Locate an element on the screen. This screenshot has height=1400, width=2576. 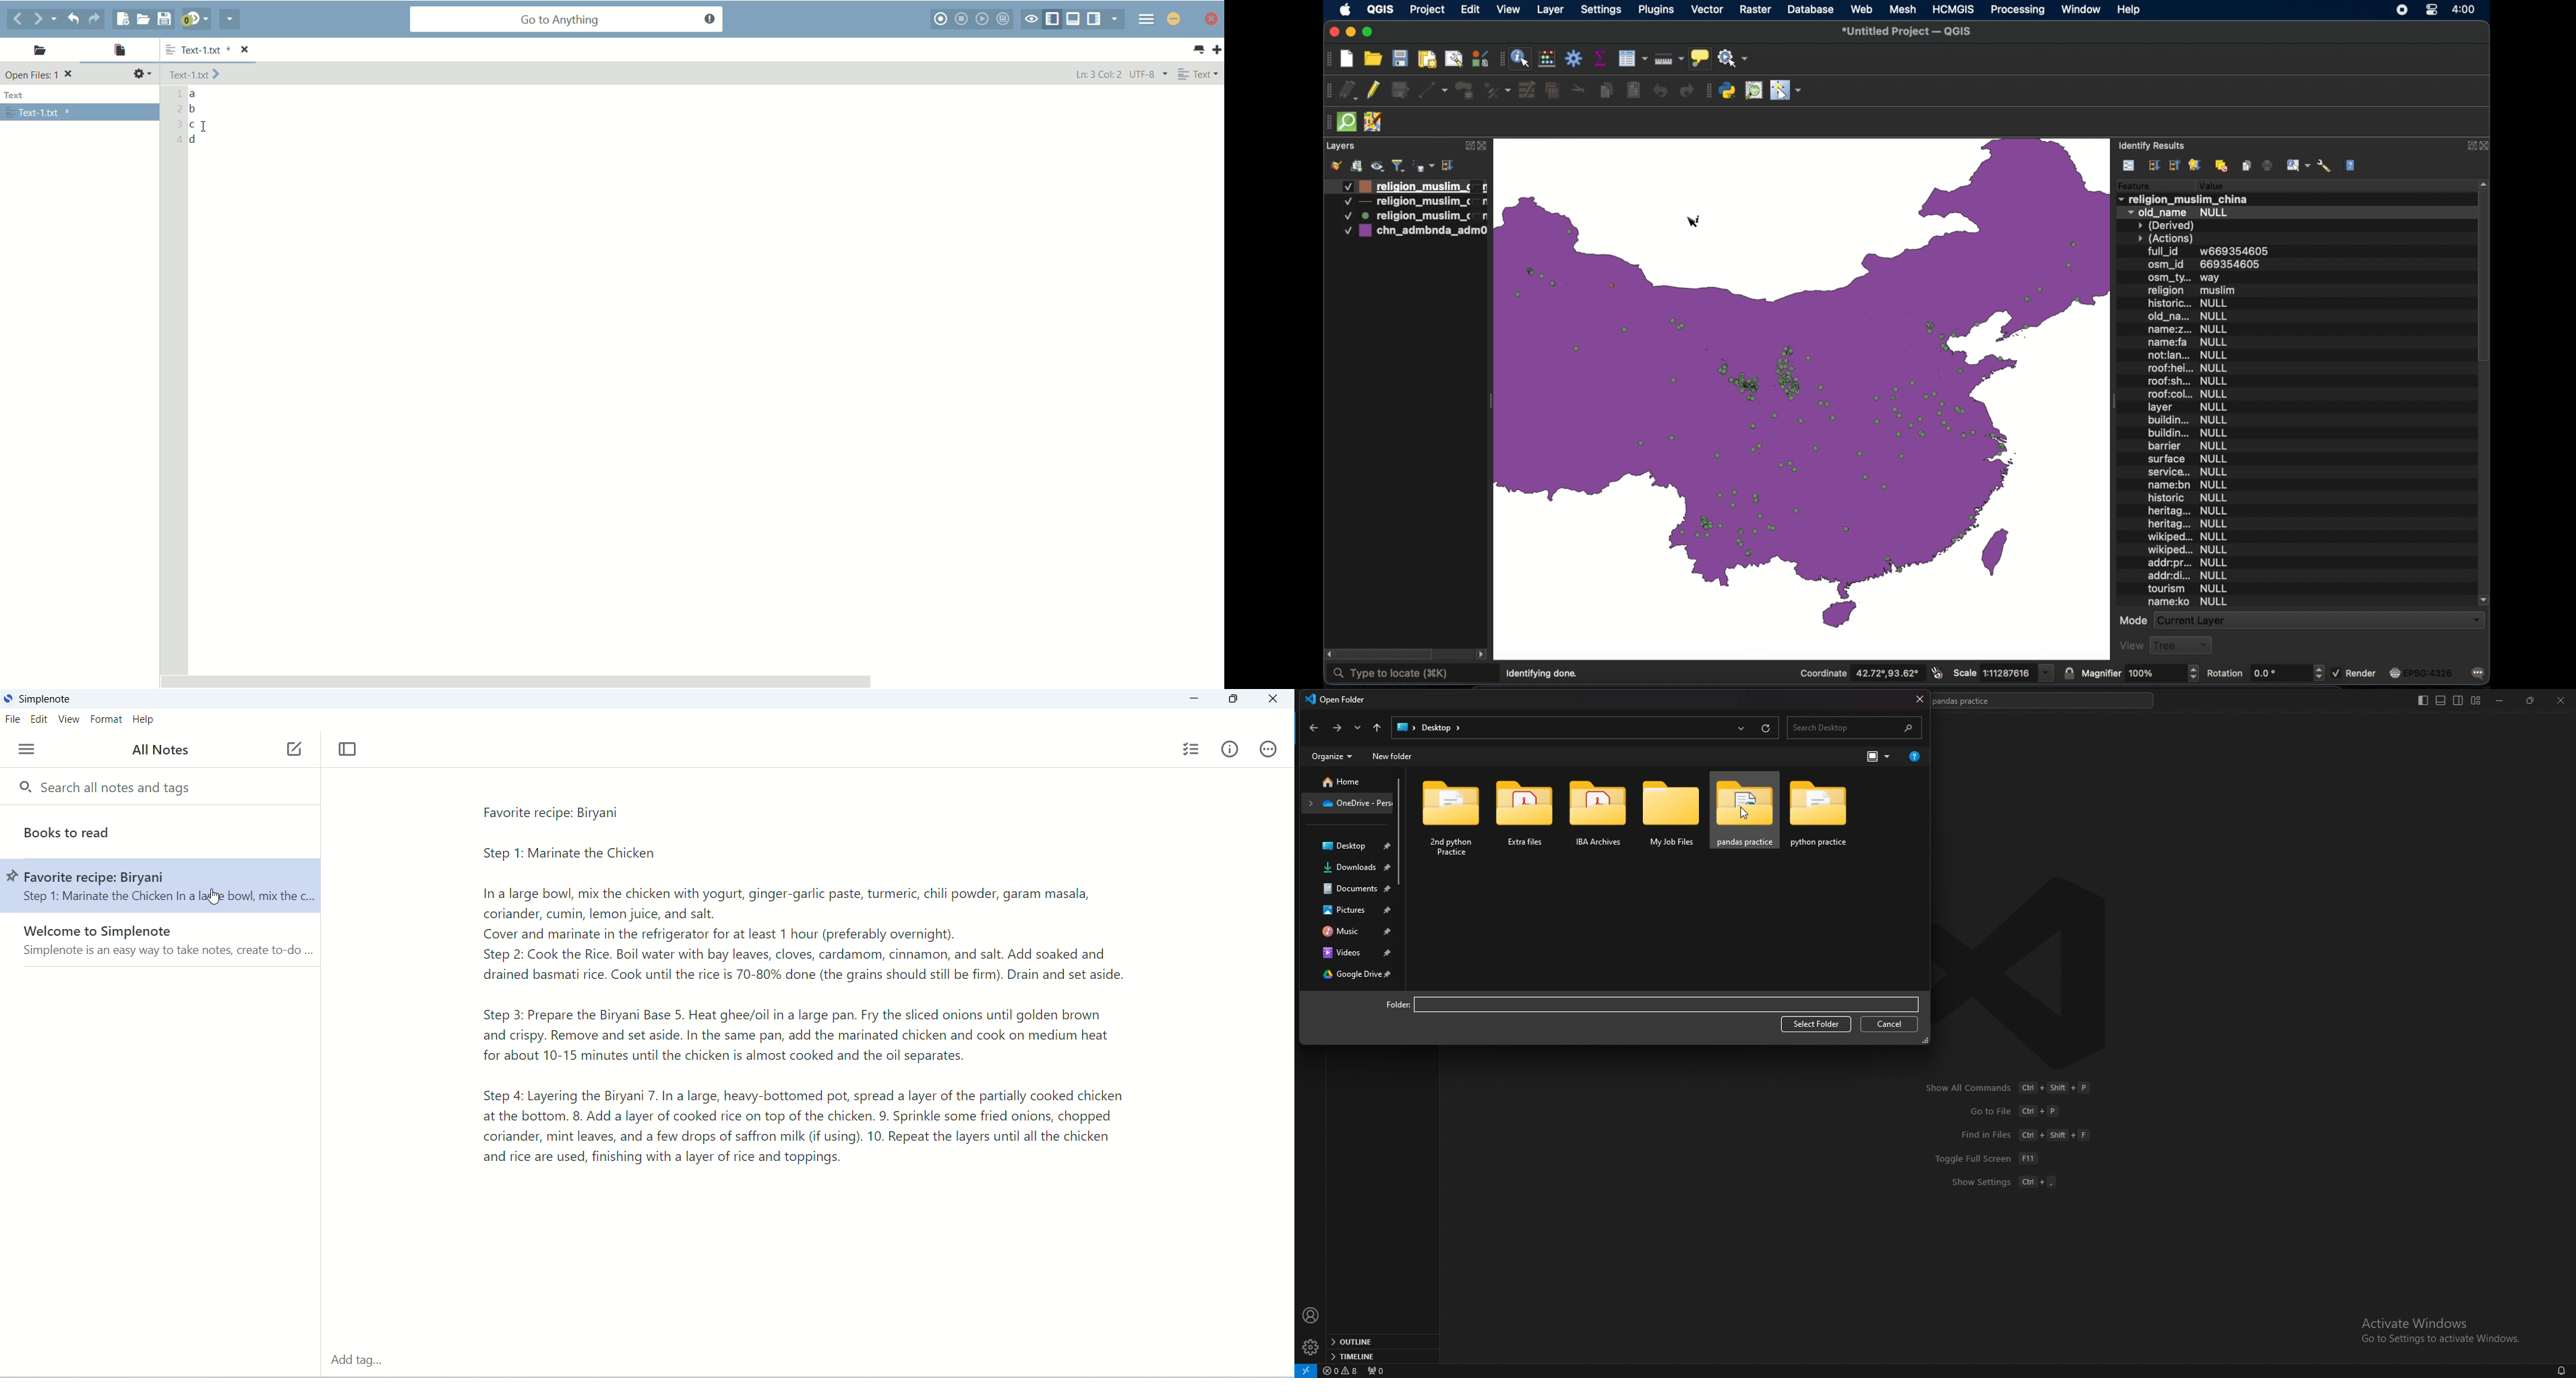
logo is located at coordinates (8, 697).